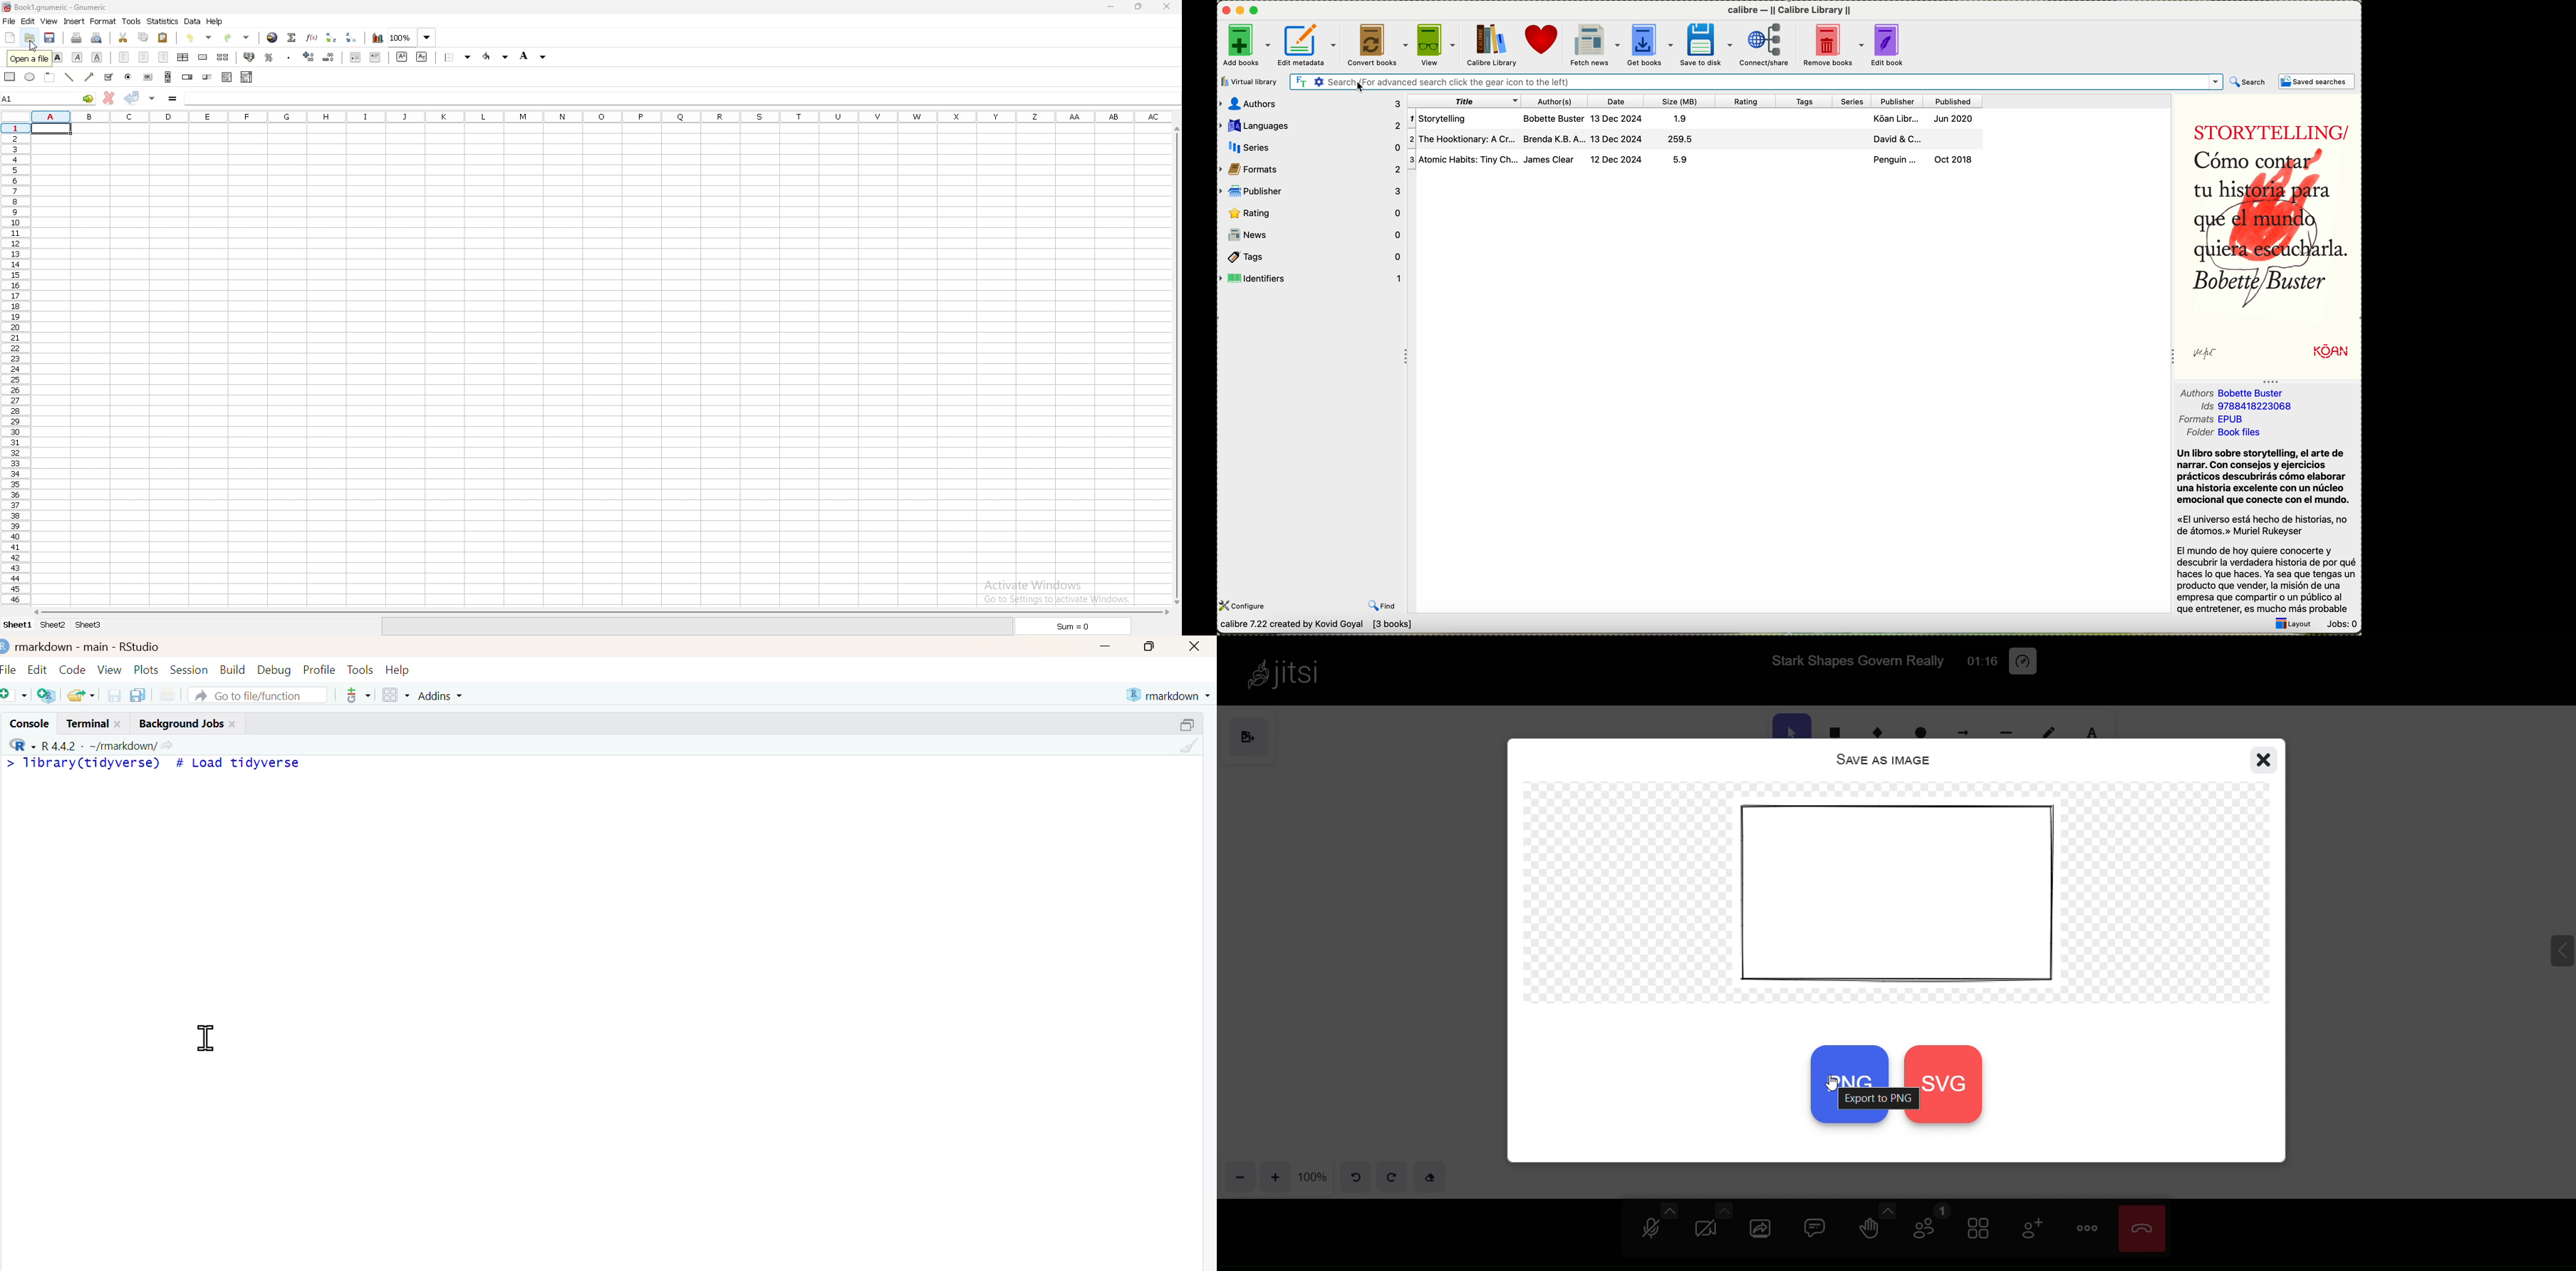 The image size is (2576, 1288). I want to click on view current working directory, so click(168, 745).